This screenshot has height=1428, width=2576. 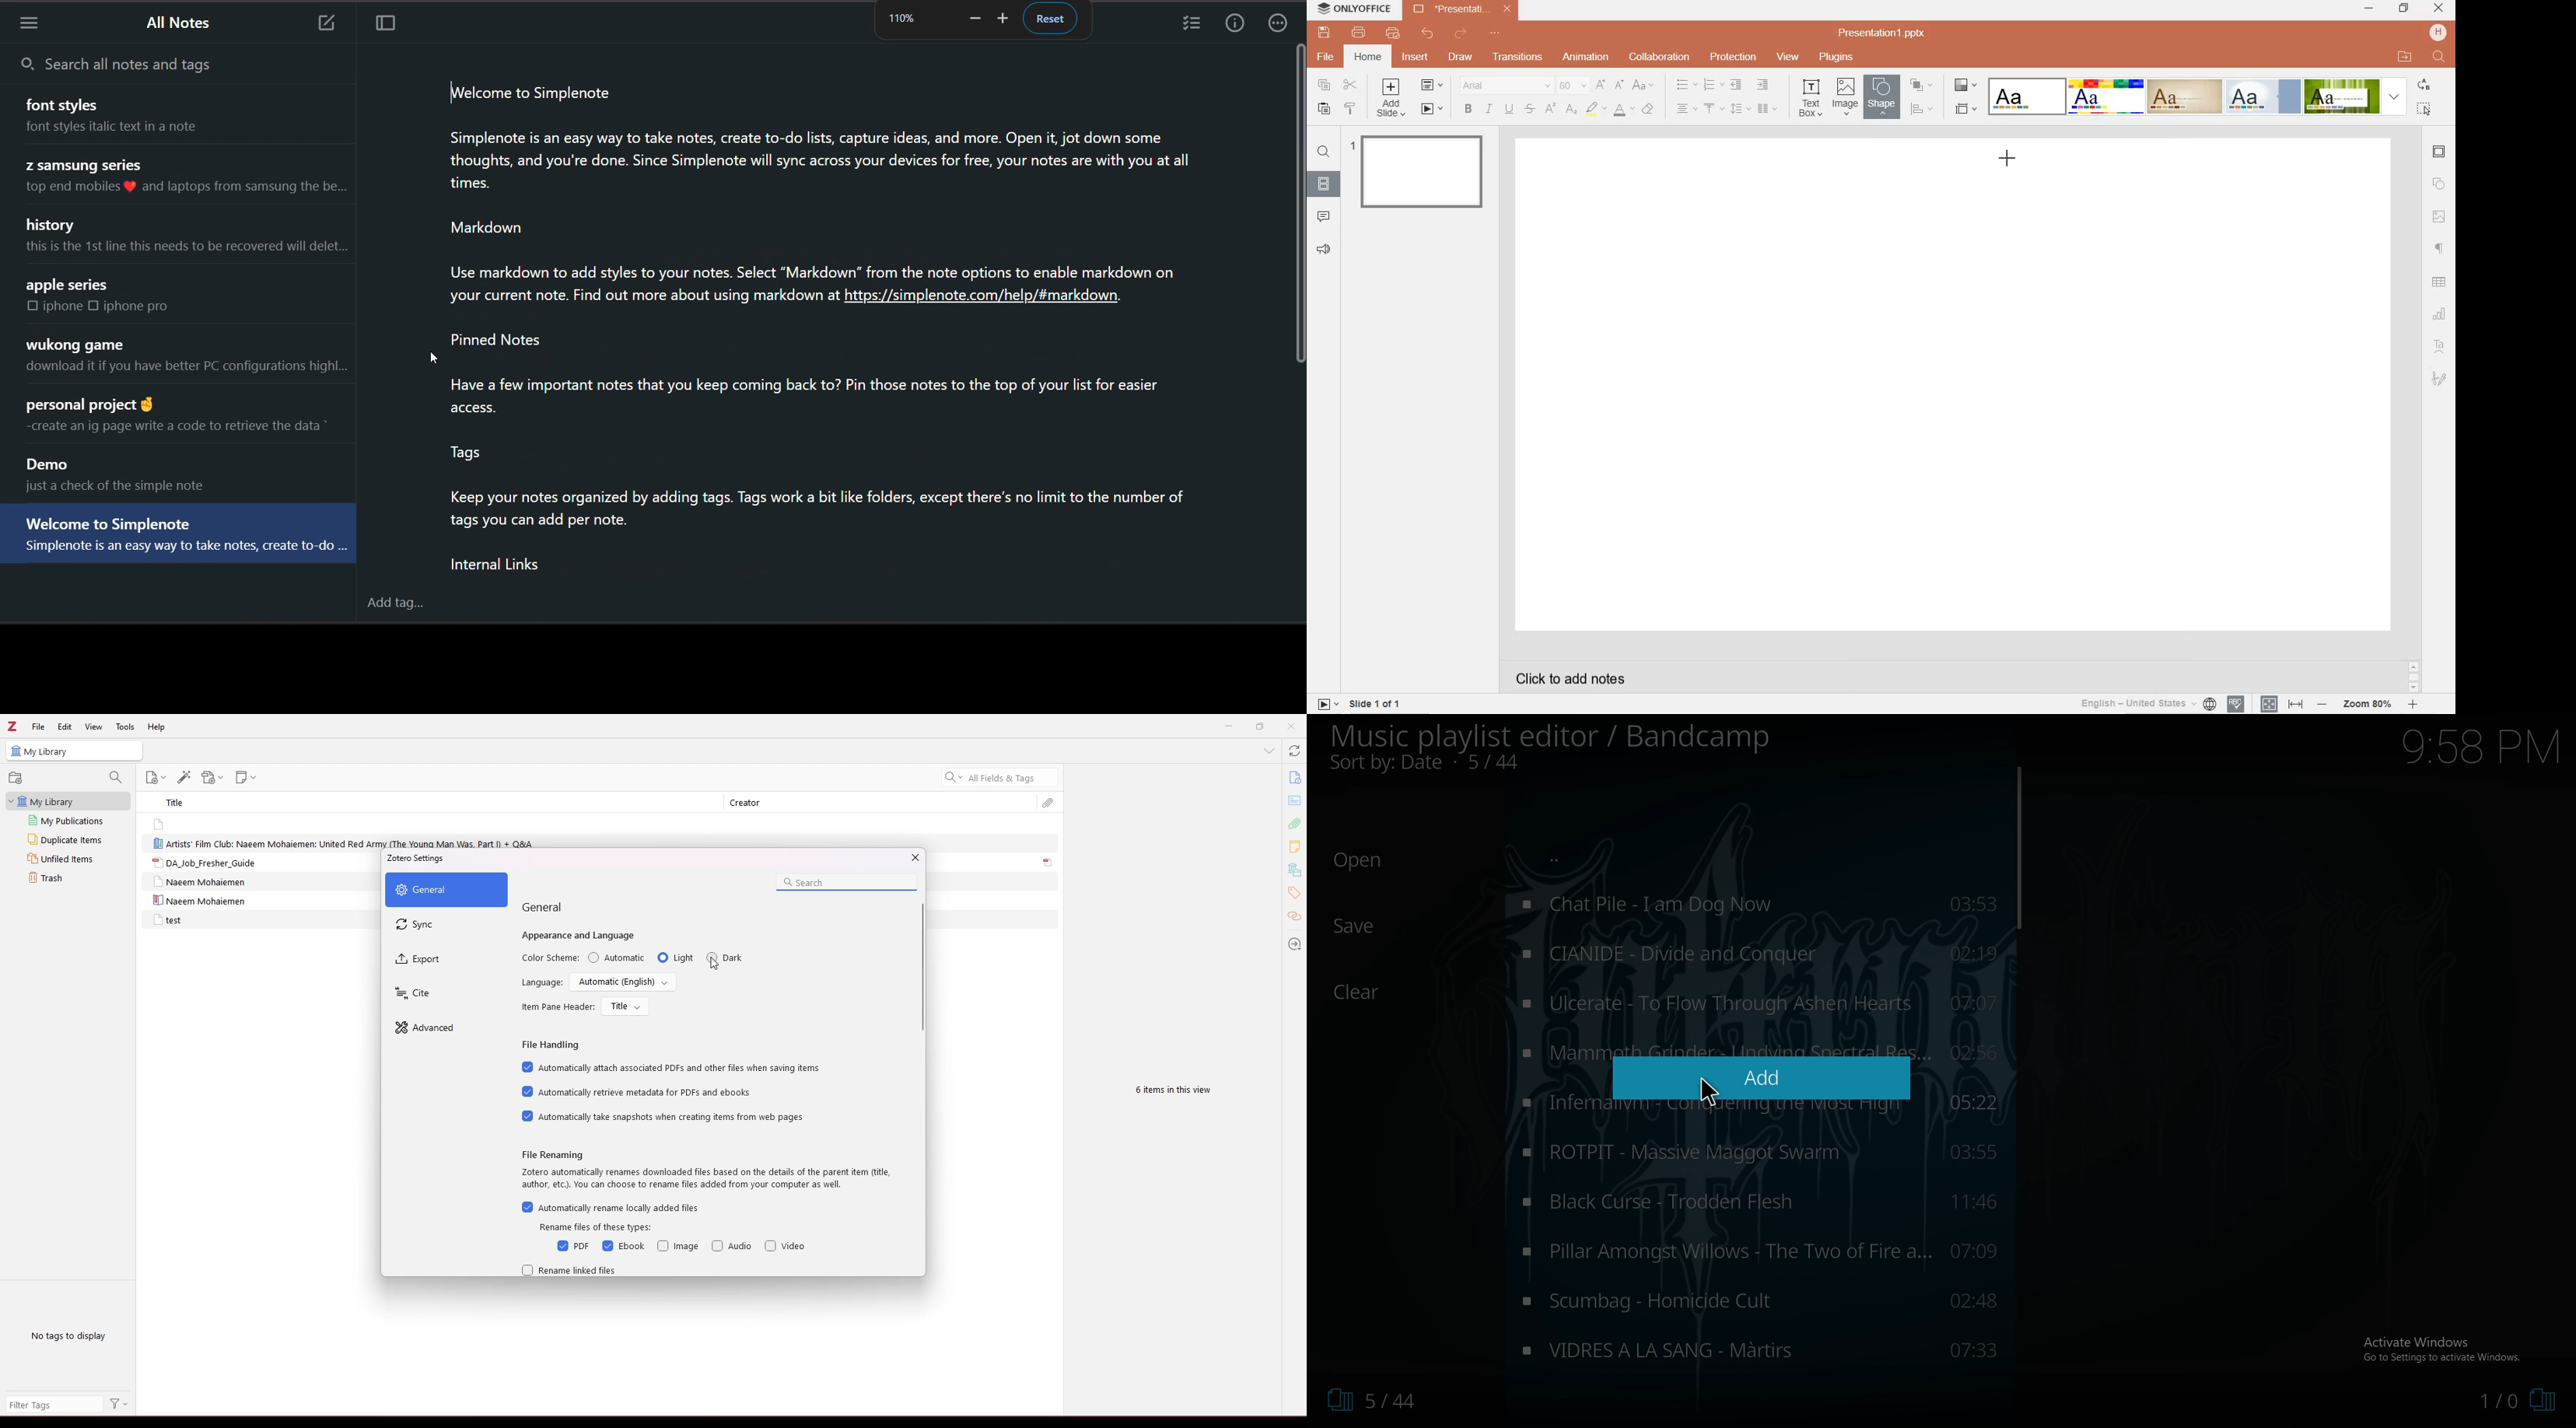 I want to click on filter items, so click(x=116, y=777).